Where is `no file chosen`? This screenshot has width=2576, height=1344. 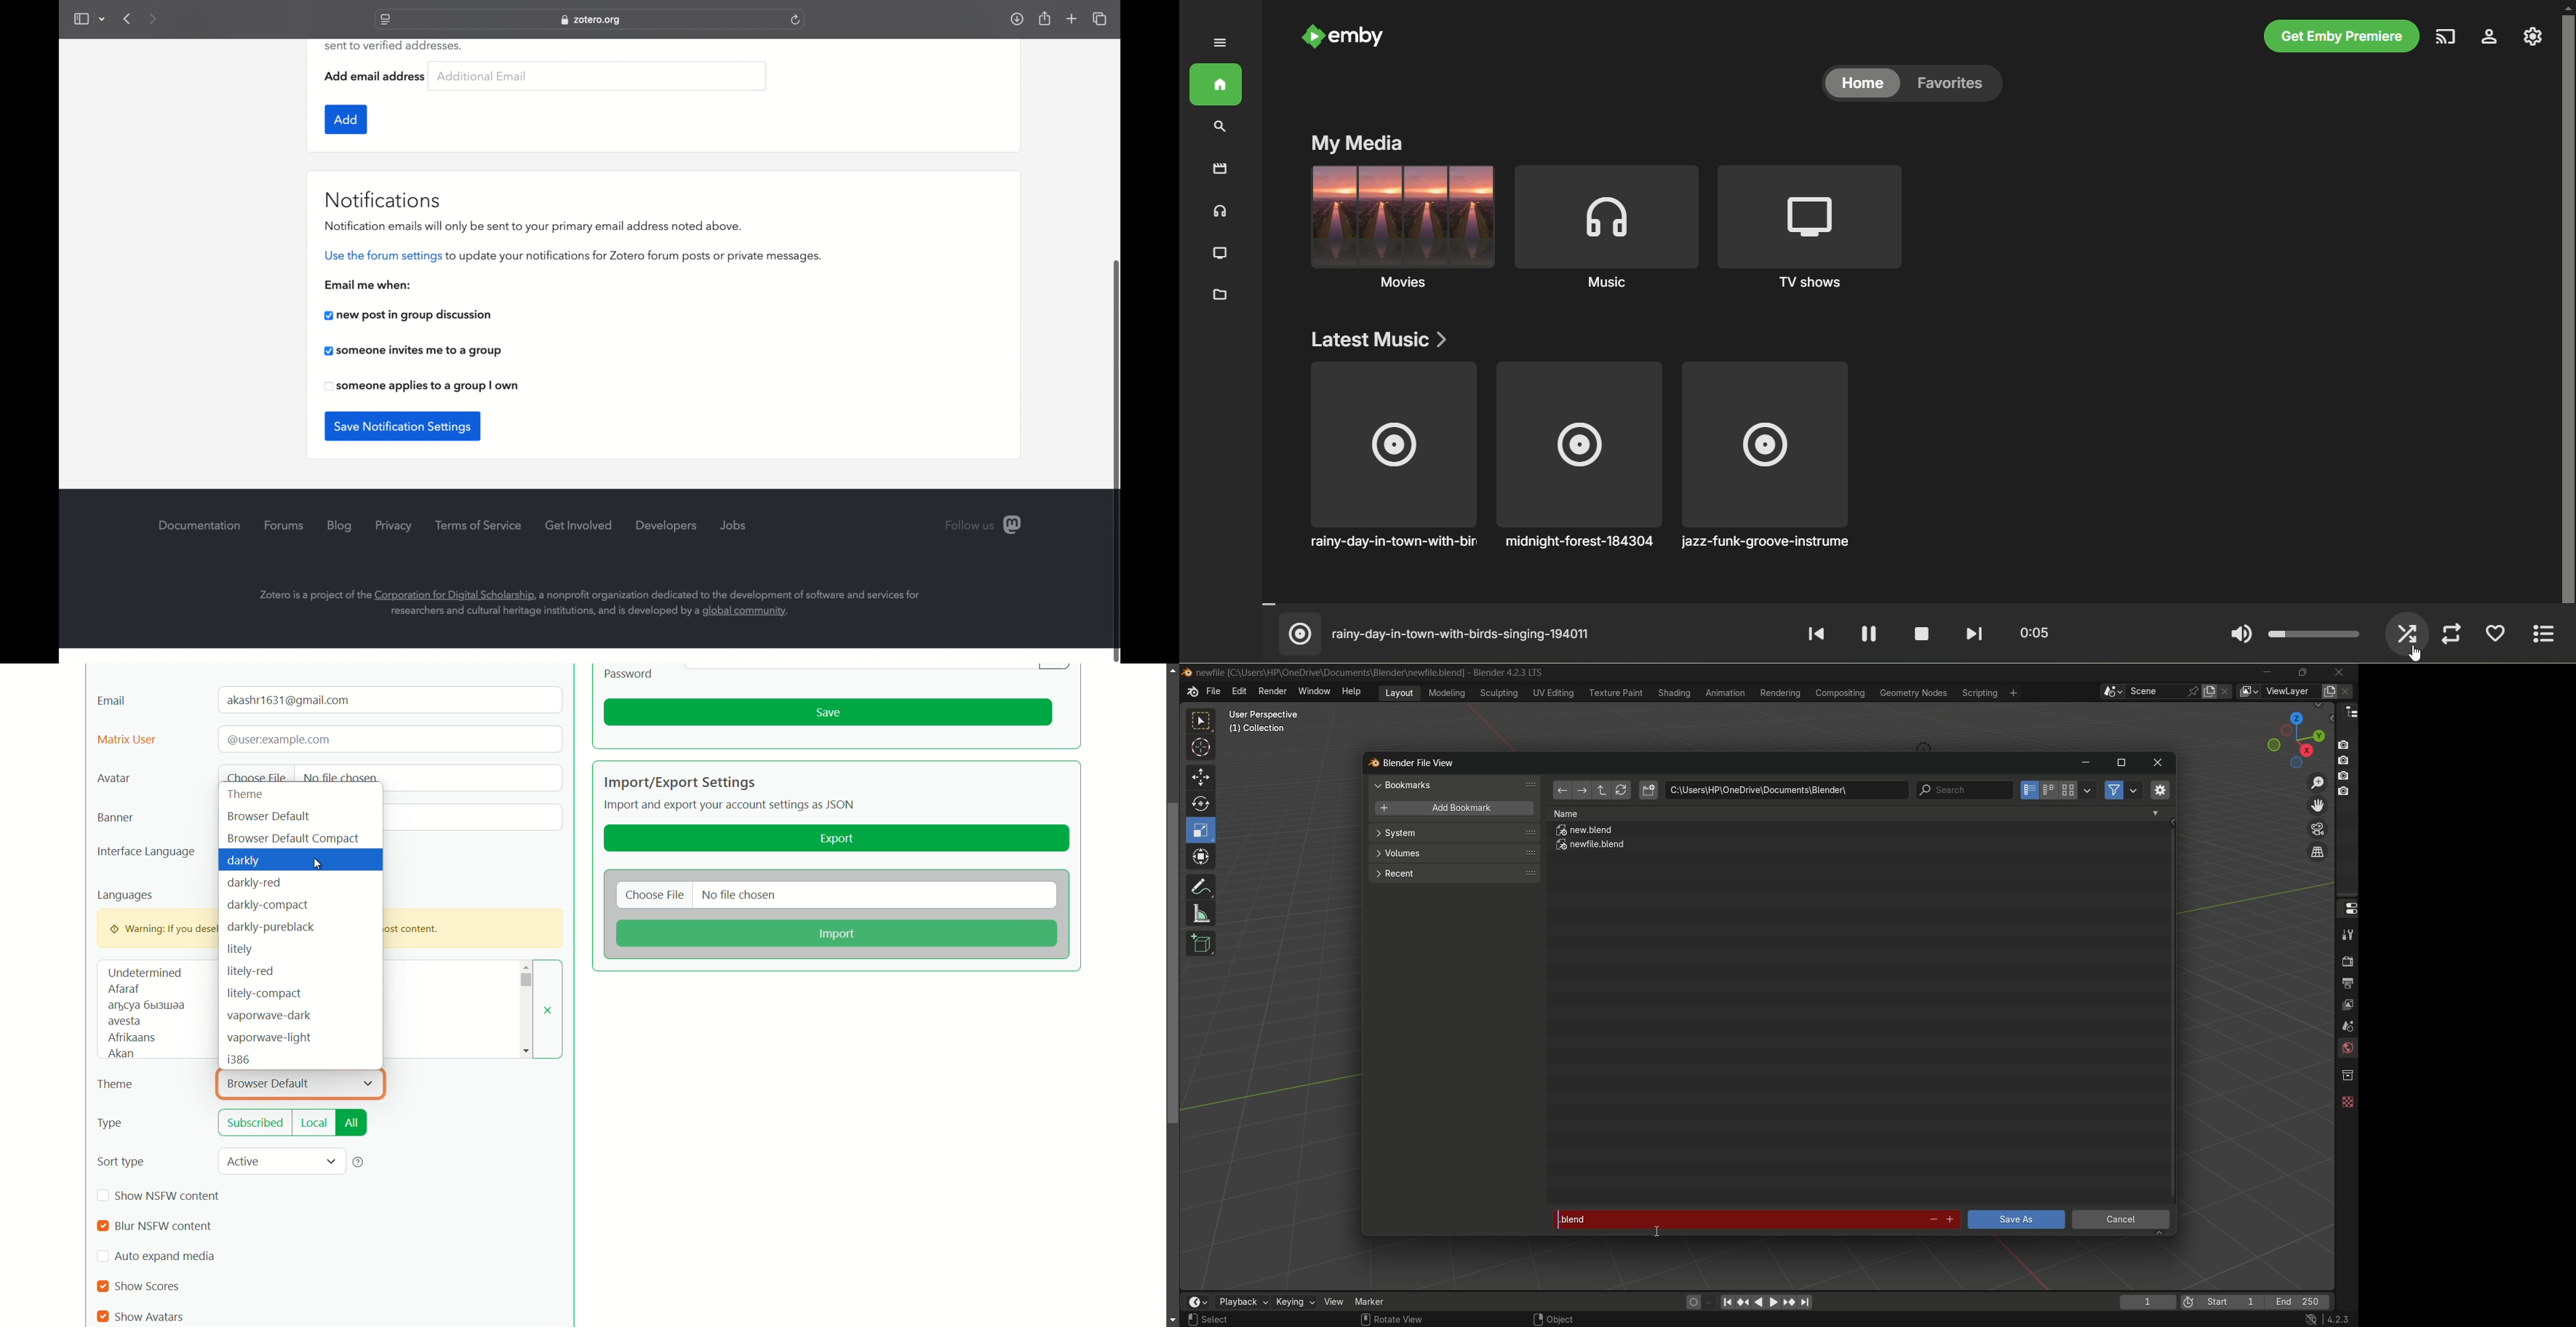 no file chosen is located at coordinates (740, 896).